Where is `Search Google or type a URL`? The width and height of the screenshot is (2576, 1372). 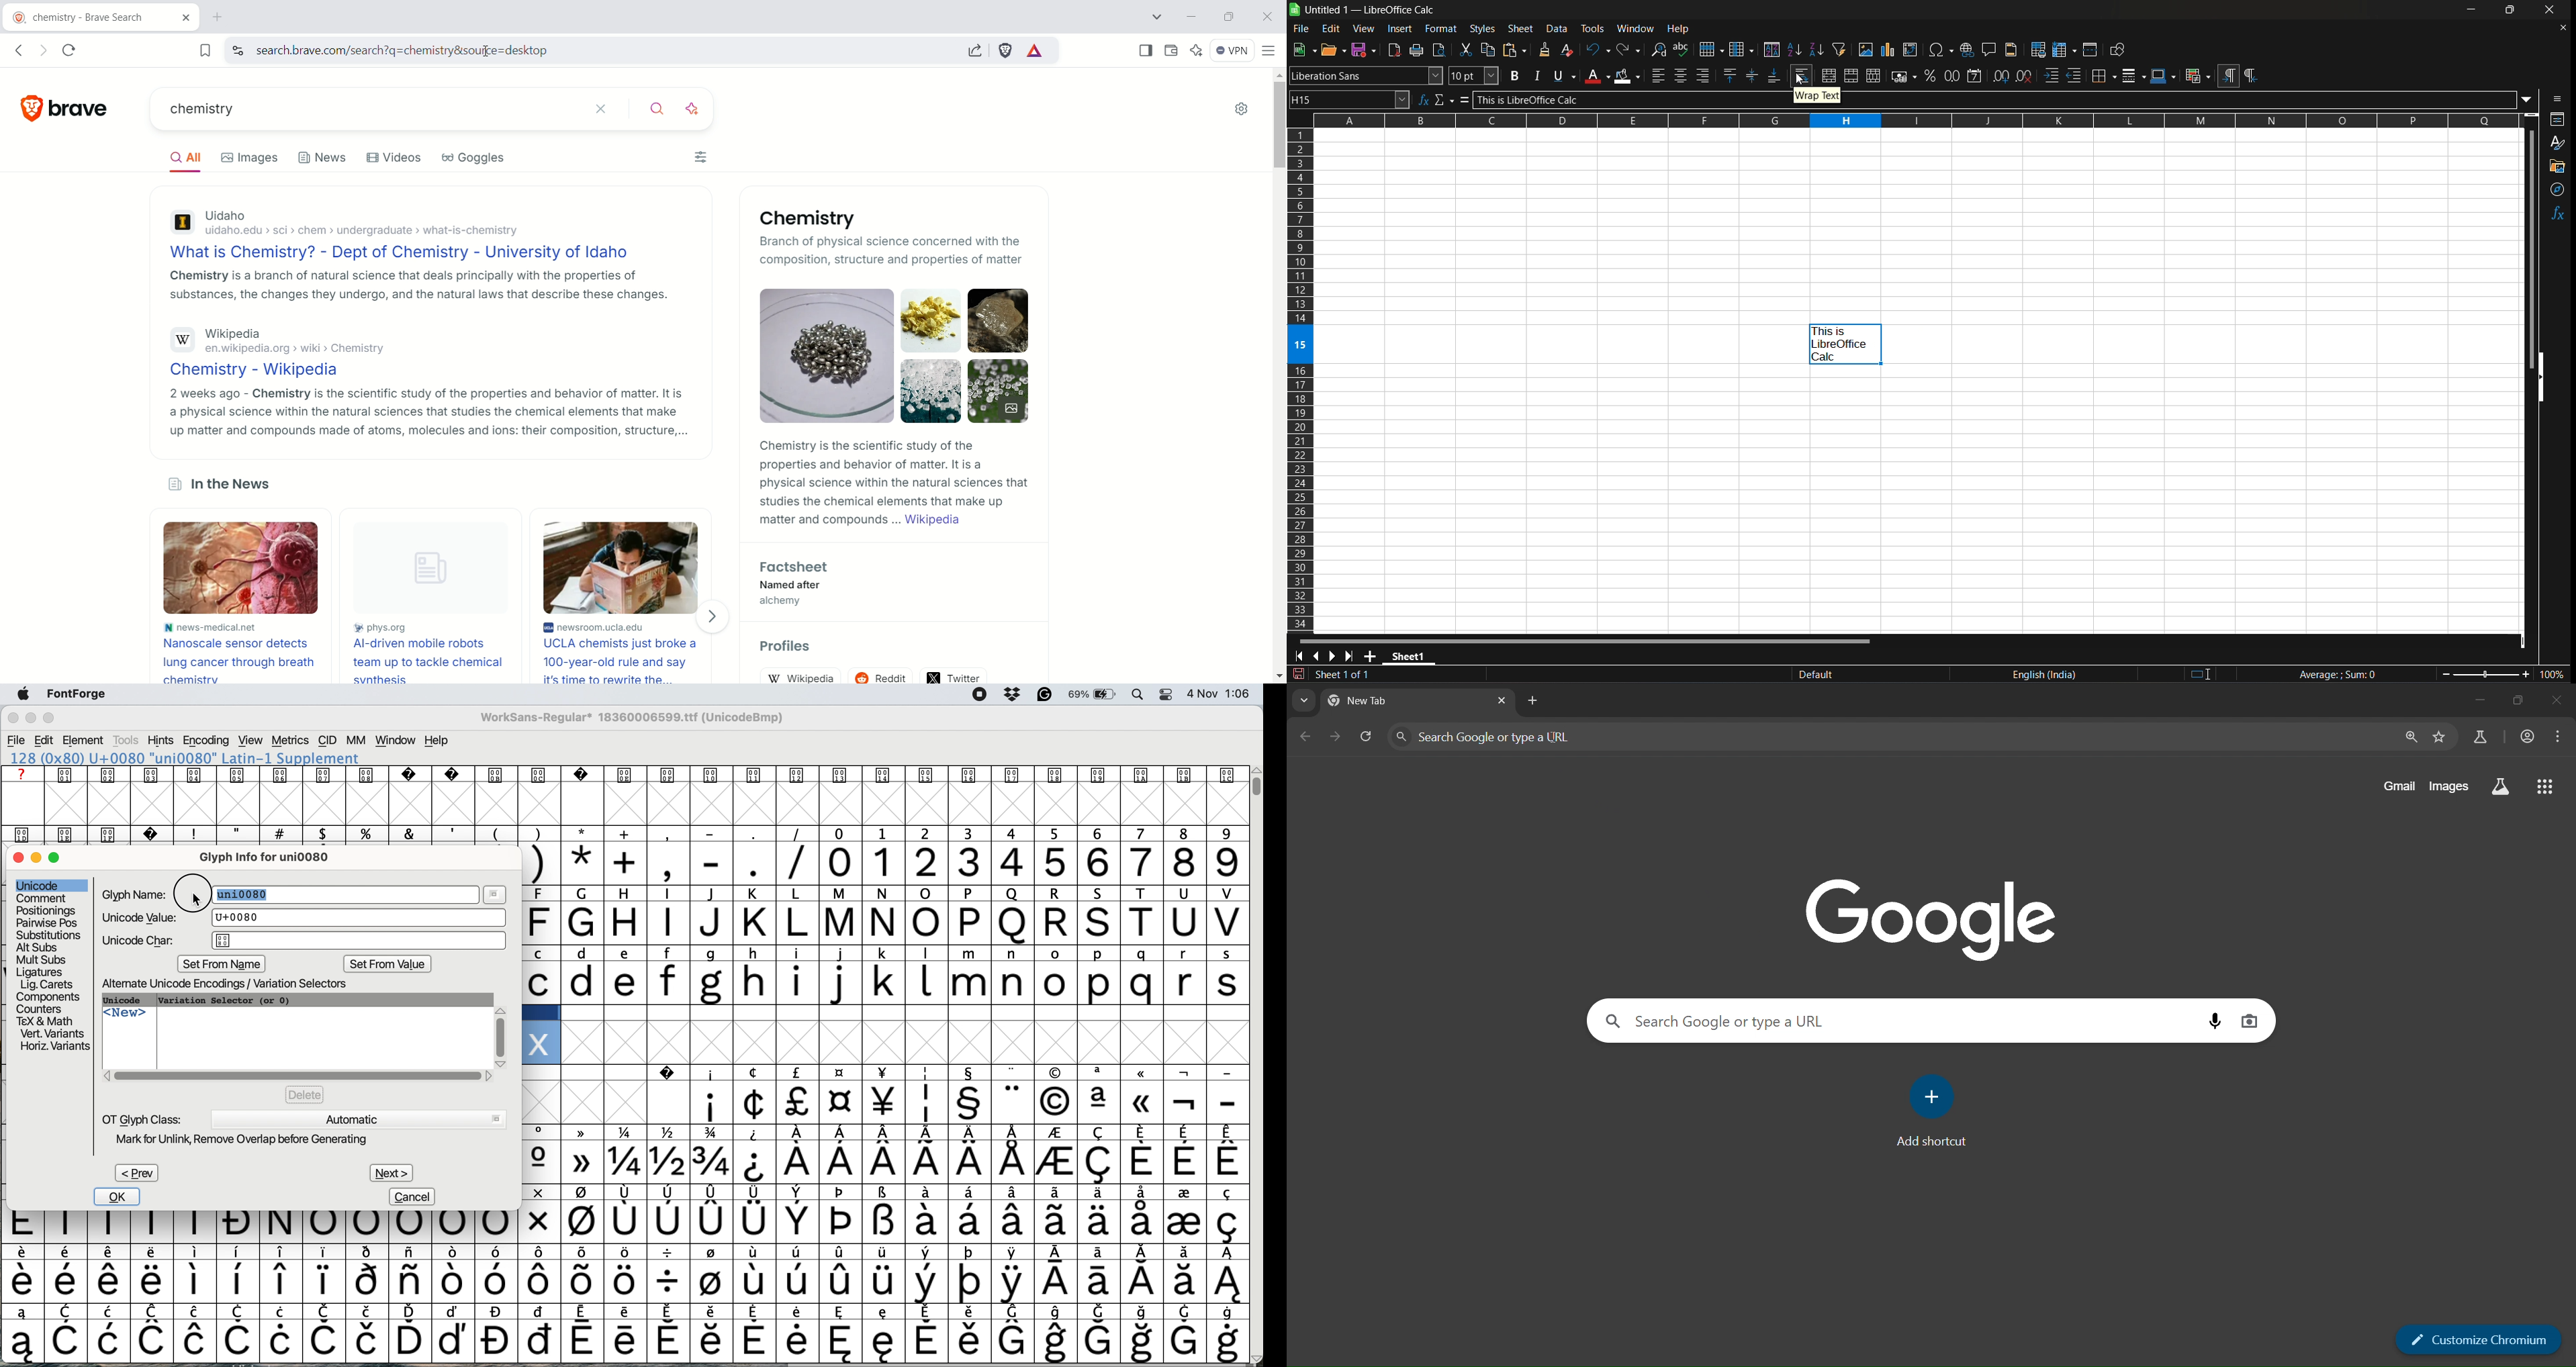 Search Google or type a URL is located at coordinates (1891, 736).